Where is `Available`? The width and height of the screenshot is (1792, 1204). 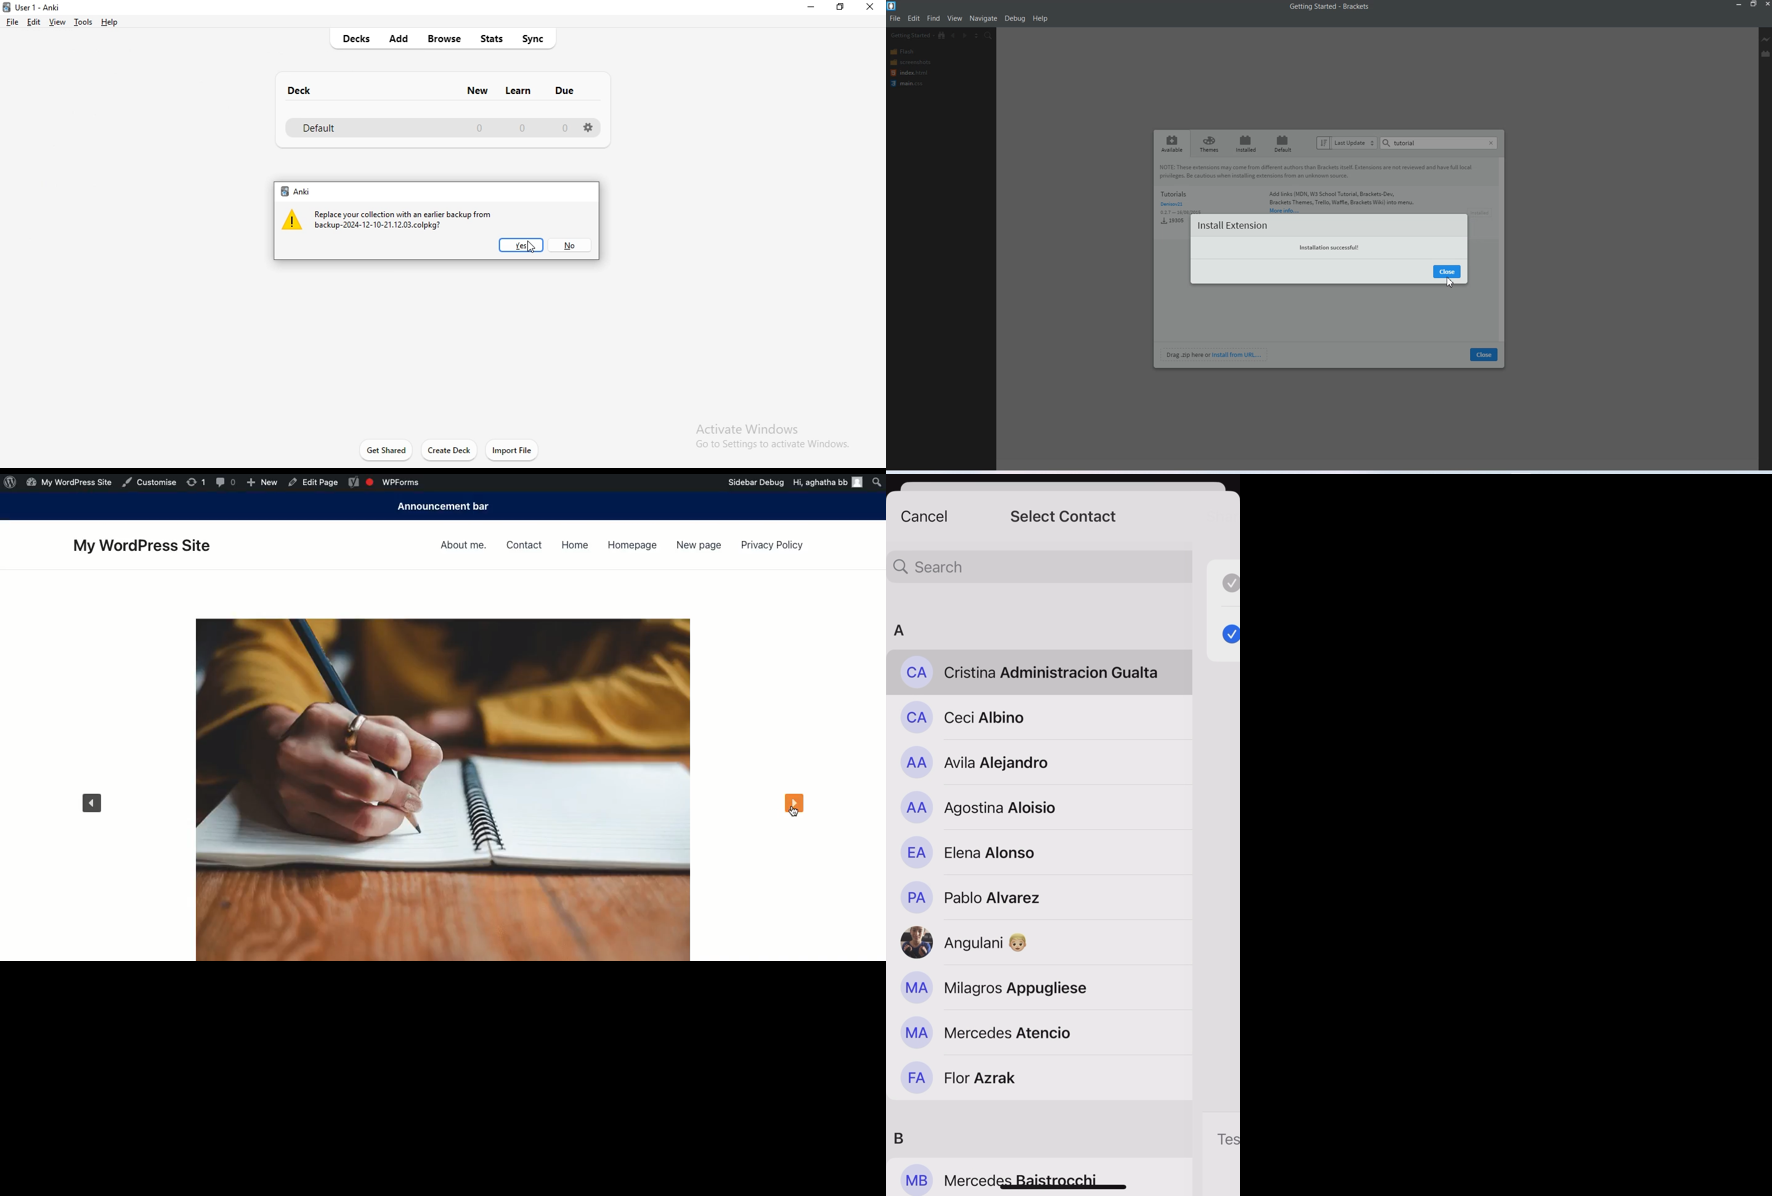
Available is located at coordinates (1172, 143).